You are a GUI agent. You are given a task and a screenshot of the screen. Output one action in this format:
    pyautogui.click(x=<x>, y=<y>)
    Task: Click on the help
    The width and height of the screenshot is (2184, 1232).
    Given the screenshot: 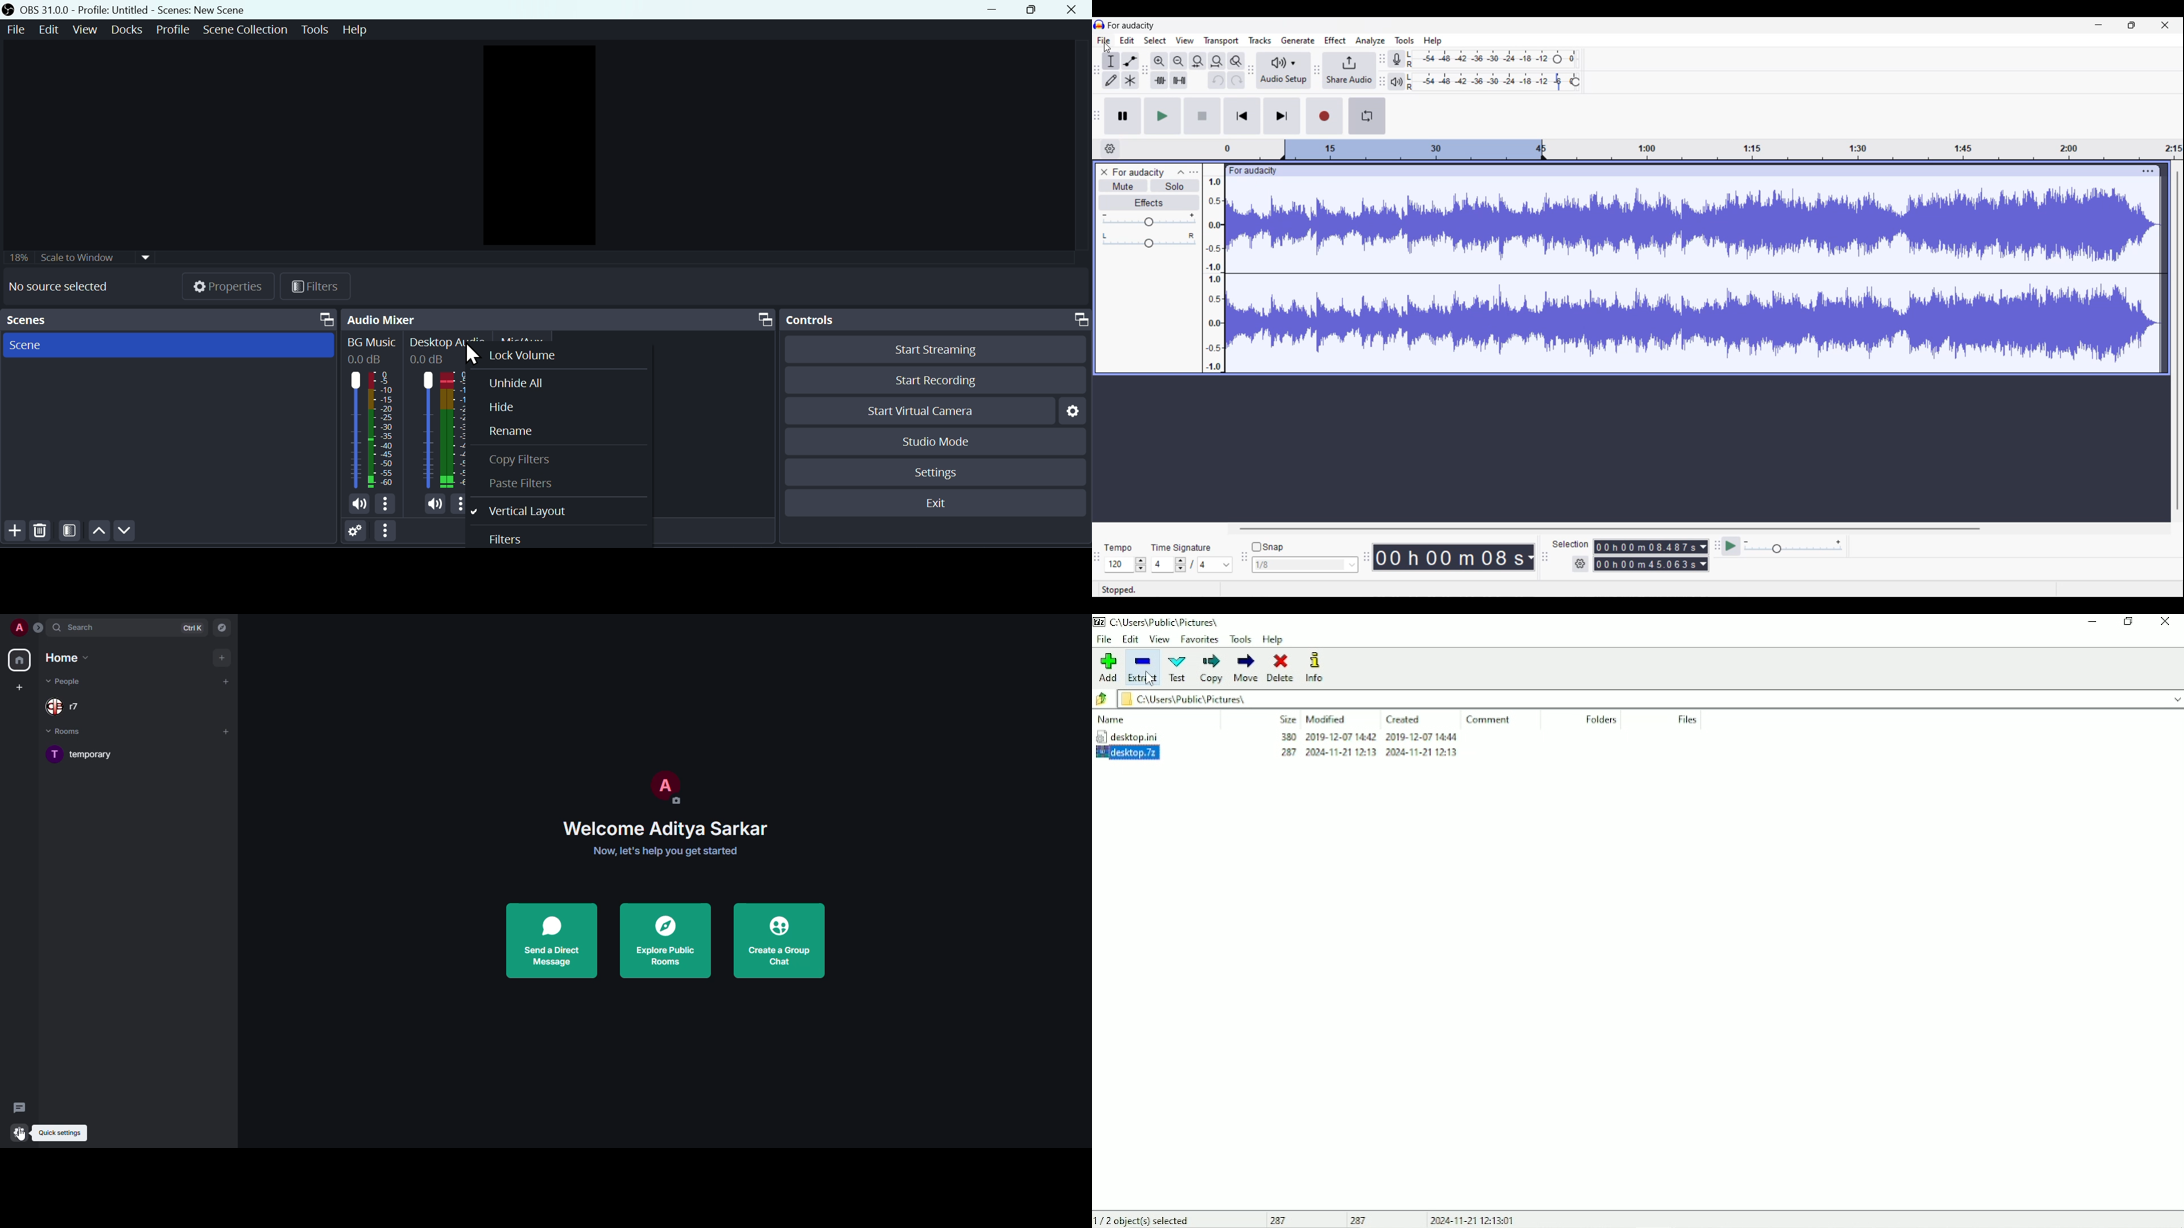 What is the action you would take?
    pyautogui.click(x=354, y=31)
    